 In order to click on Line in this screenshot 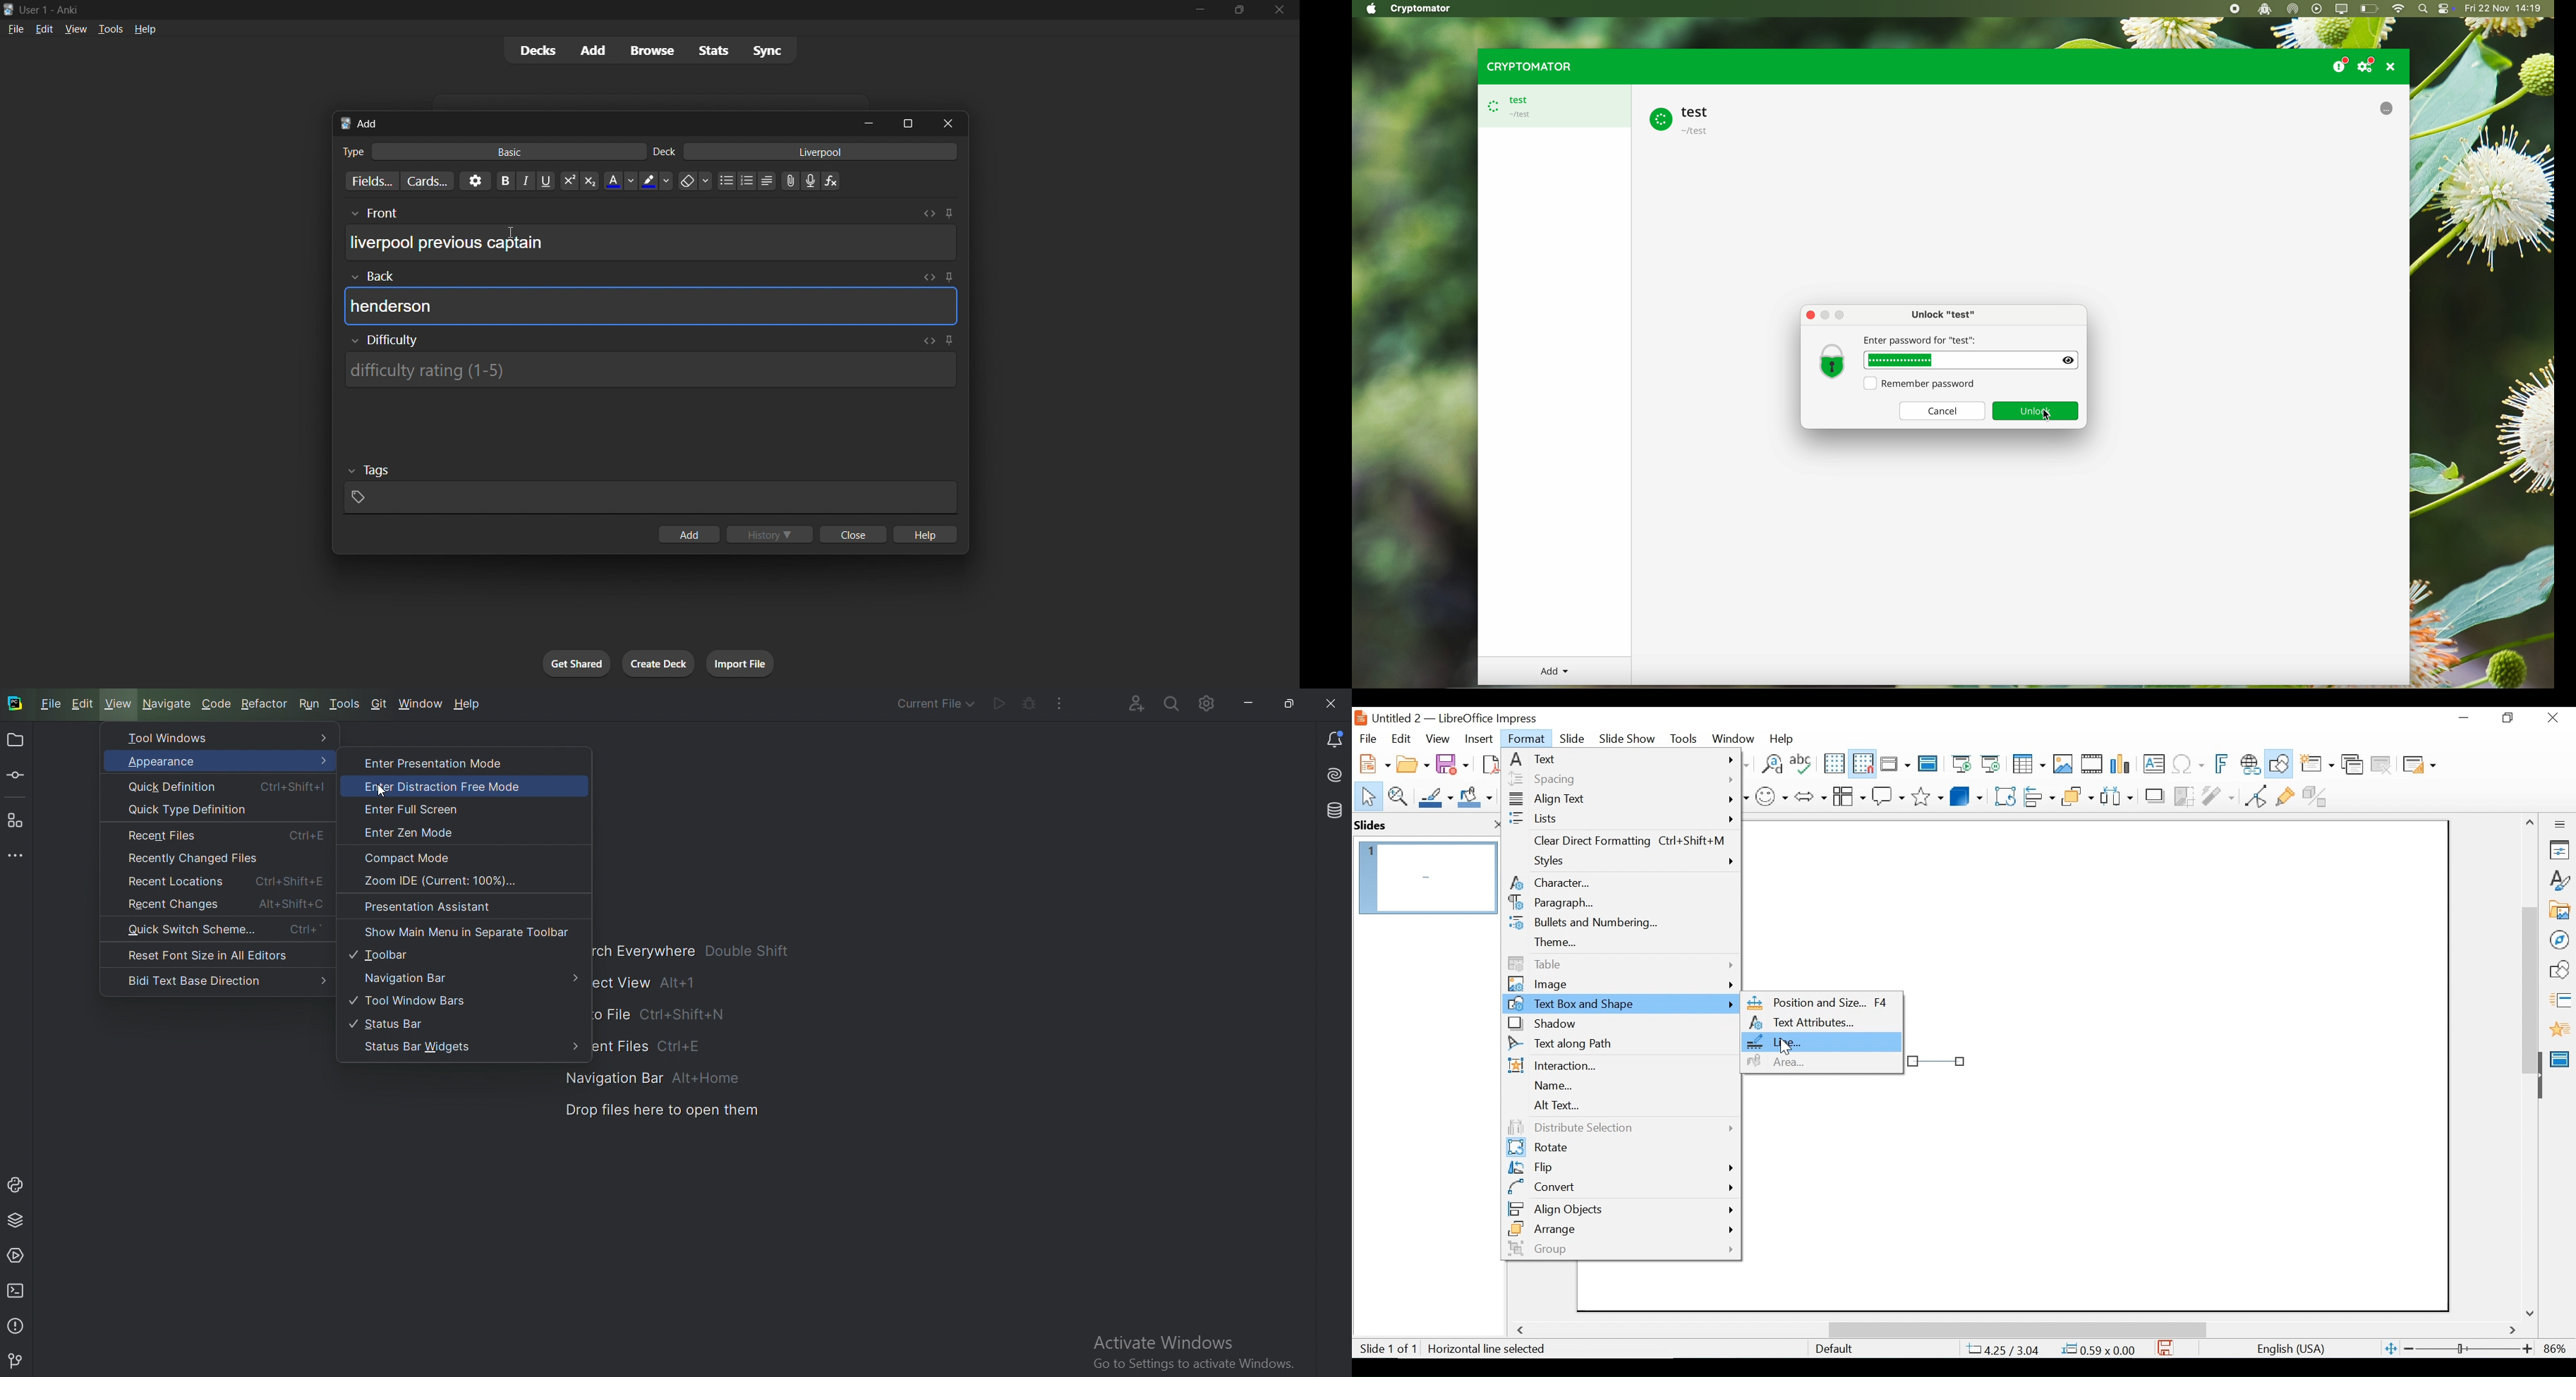, I will do `click(1821, 1043)`.